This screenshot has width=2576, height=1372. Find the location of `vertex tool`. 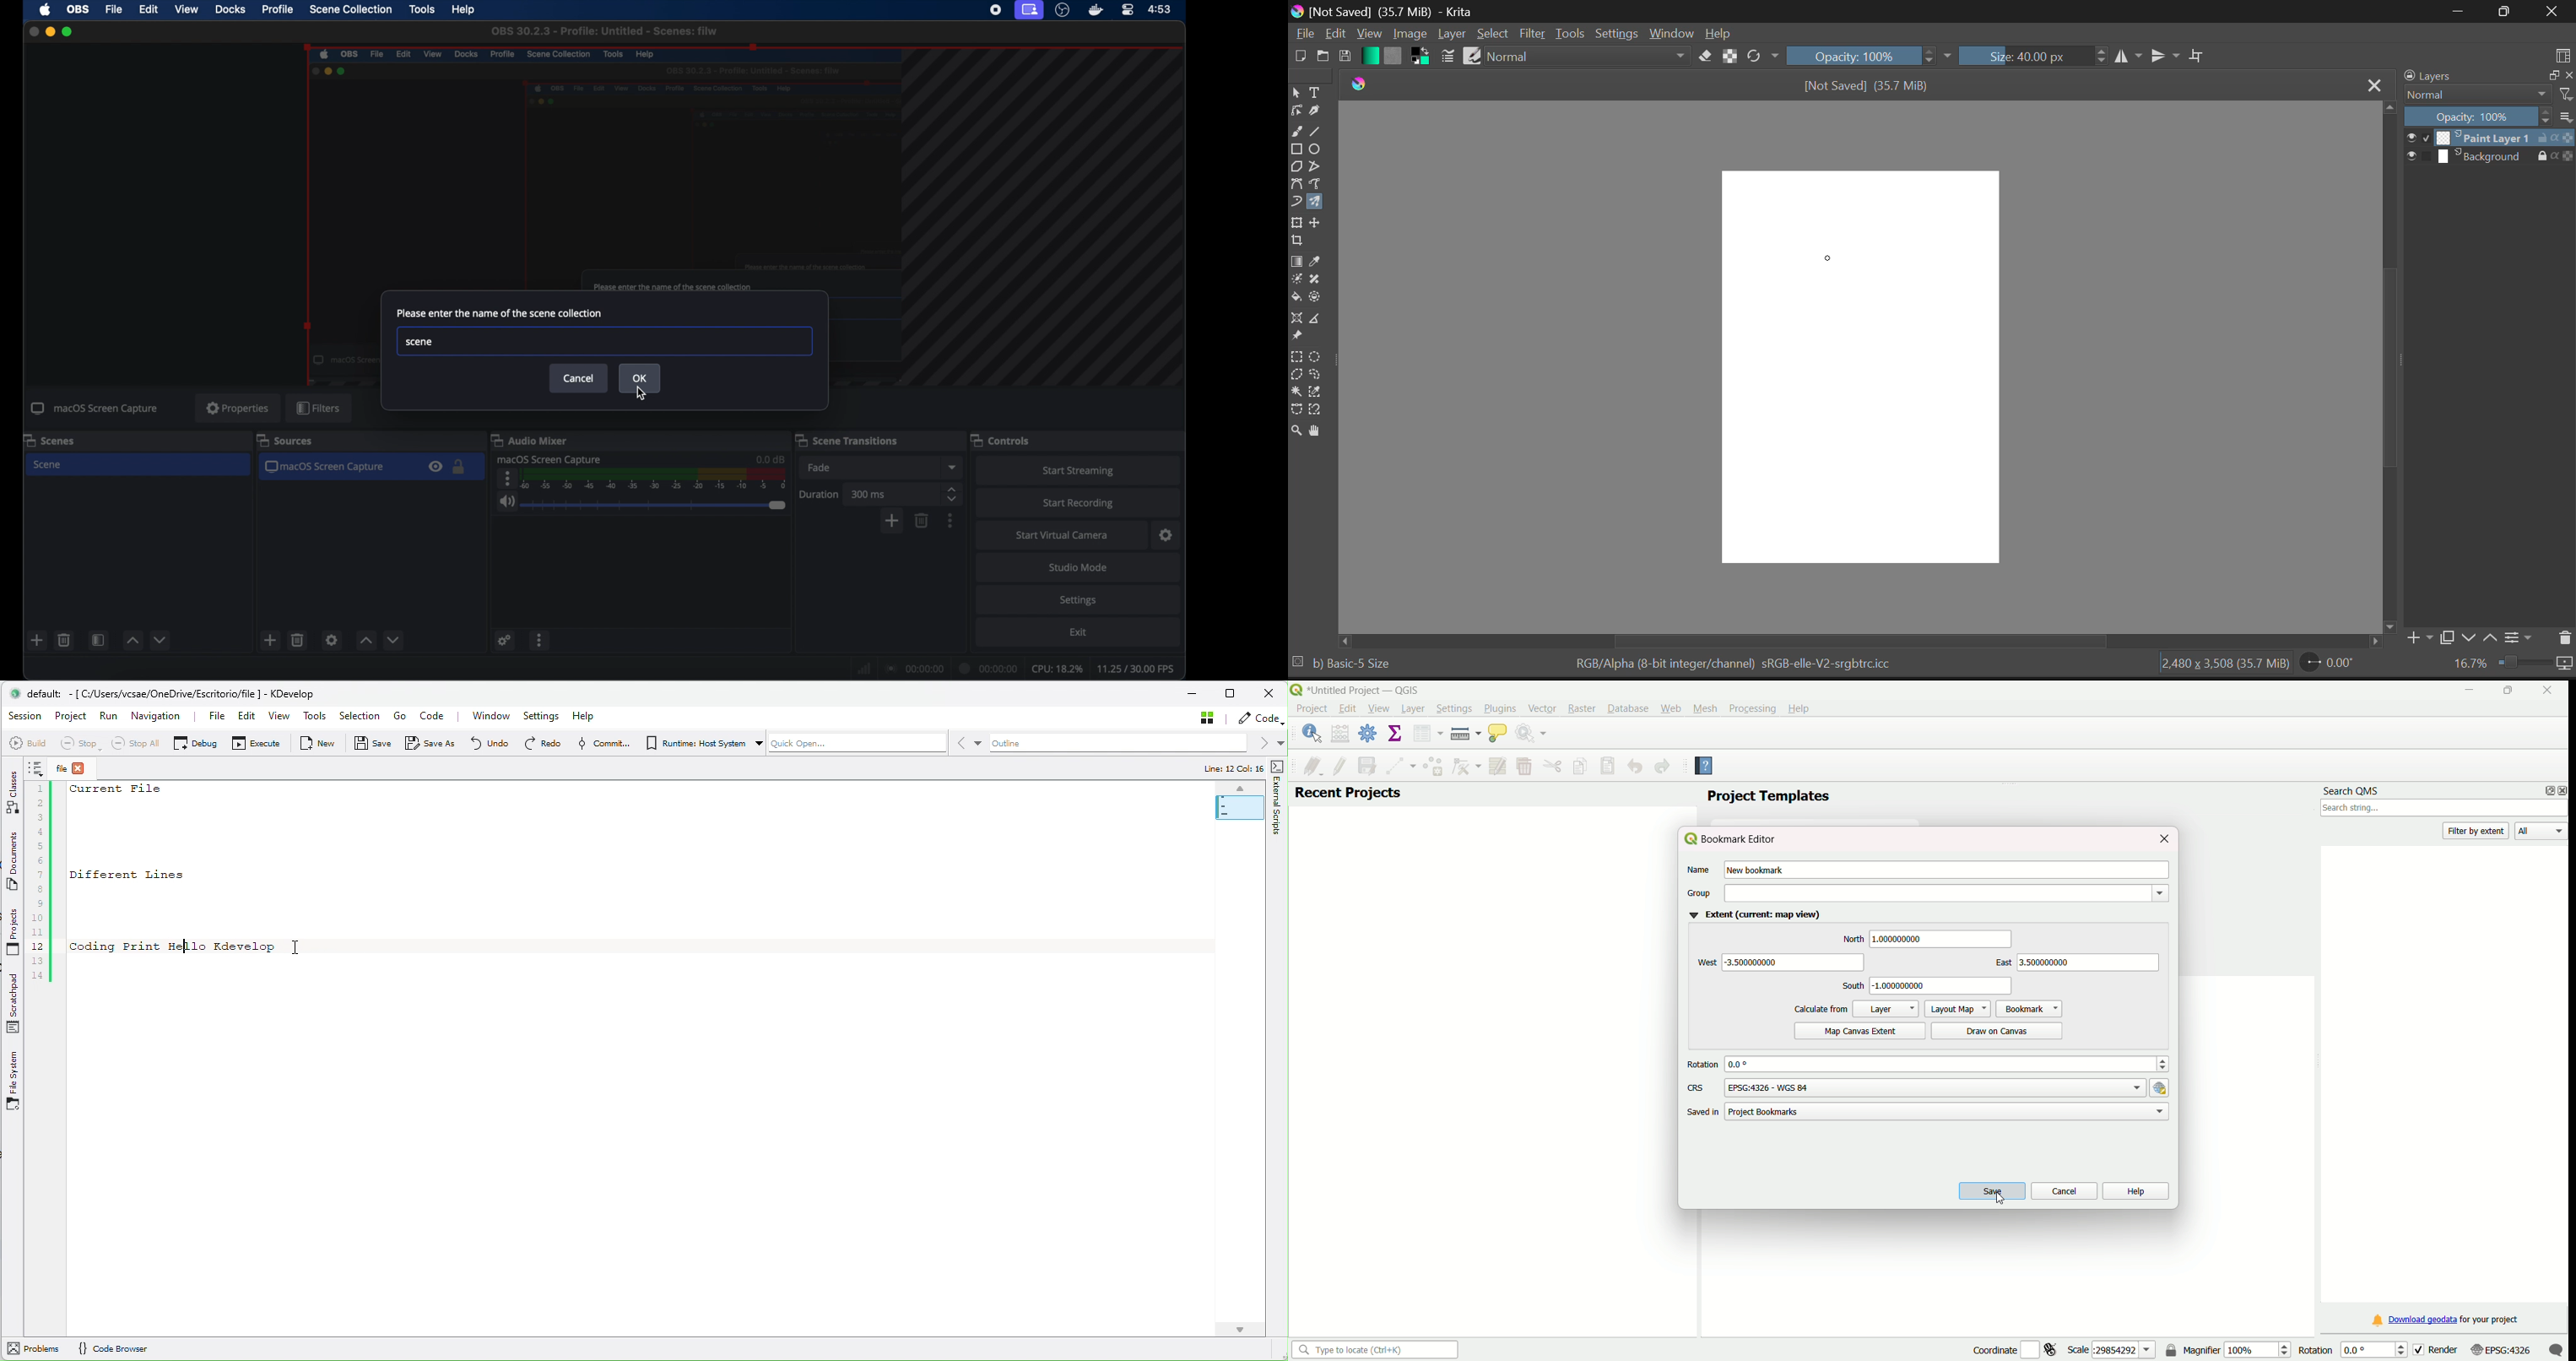

vertex tool is located at coordinates (1465, 767).